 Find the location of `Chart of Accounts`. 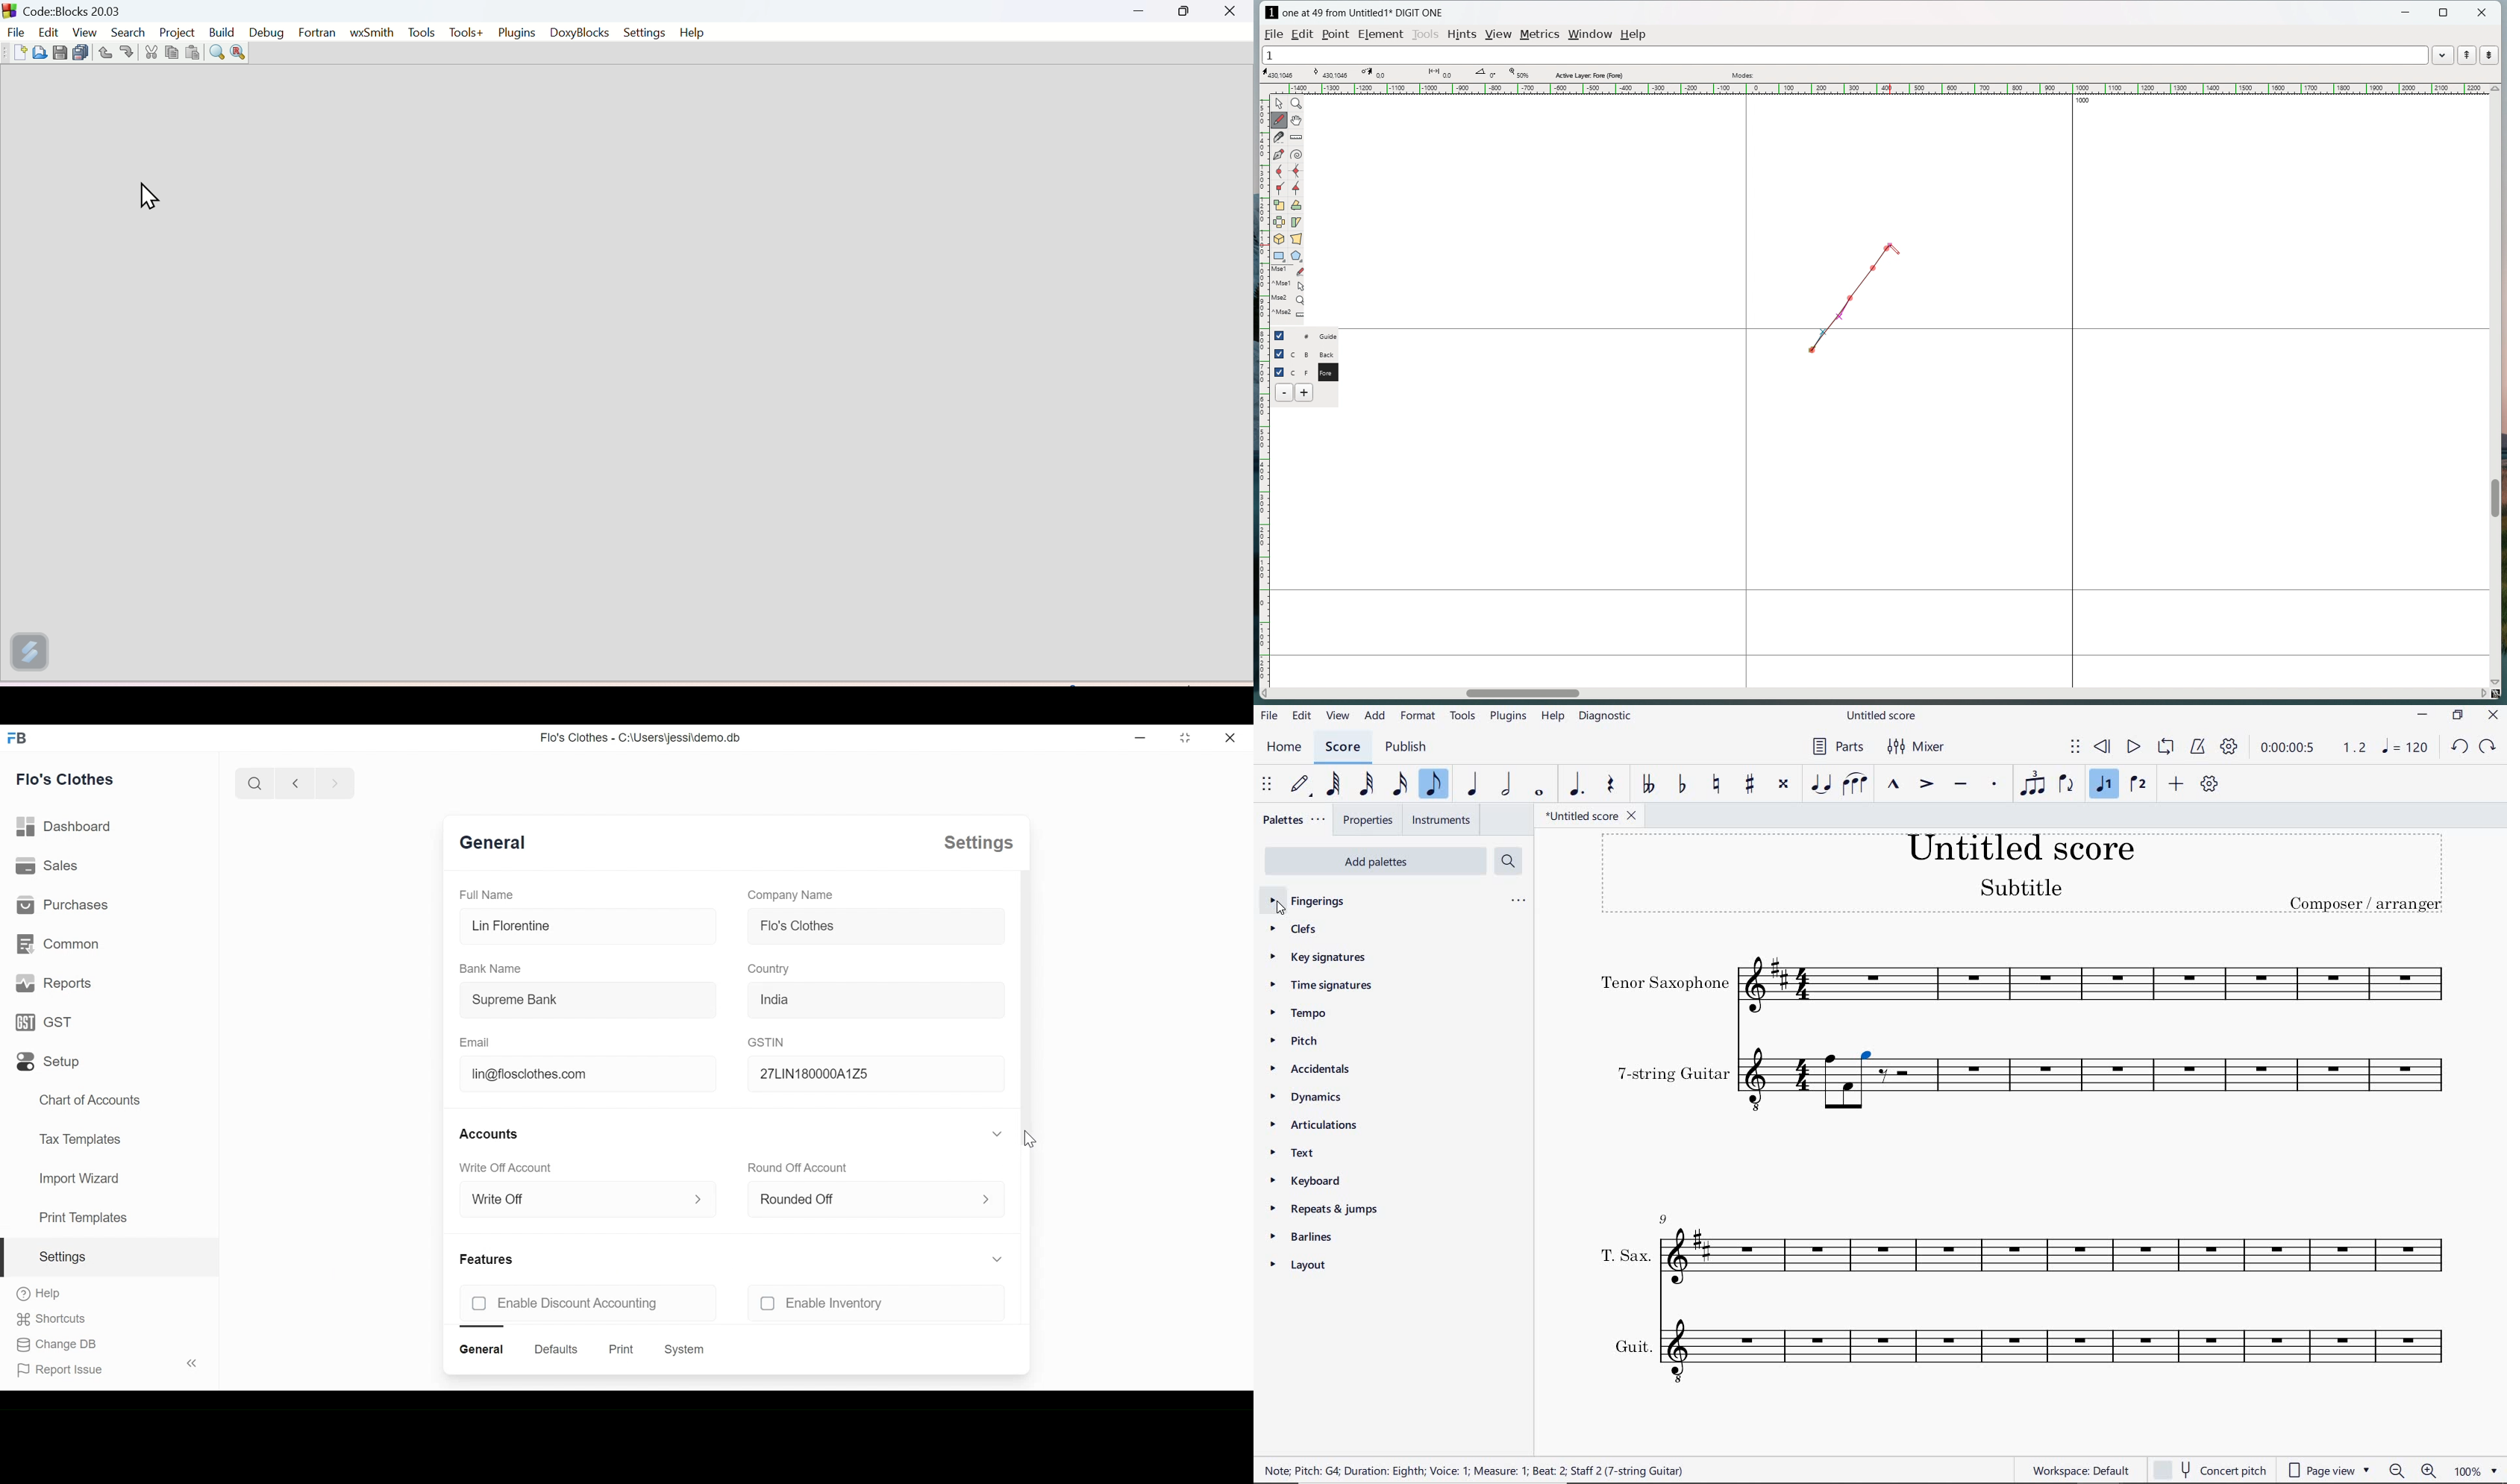

Chart of Accounts is located at coordinates (91, 1101).